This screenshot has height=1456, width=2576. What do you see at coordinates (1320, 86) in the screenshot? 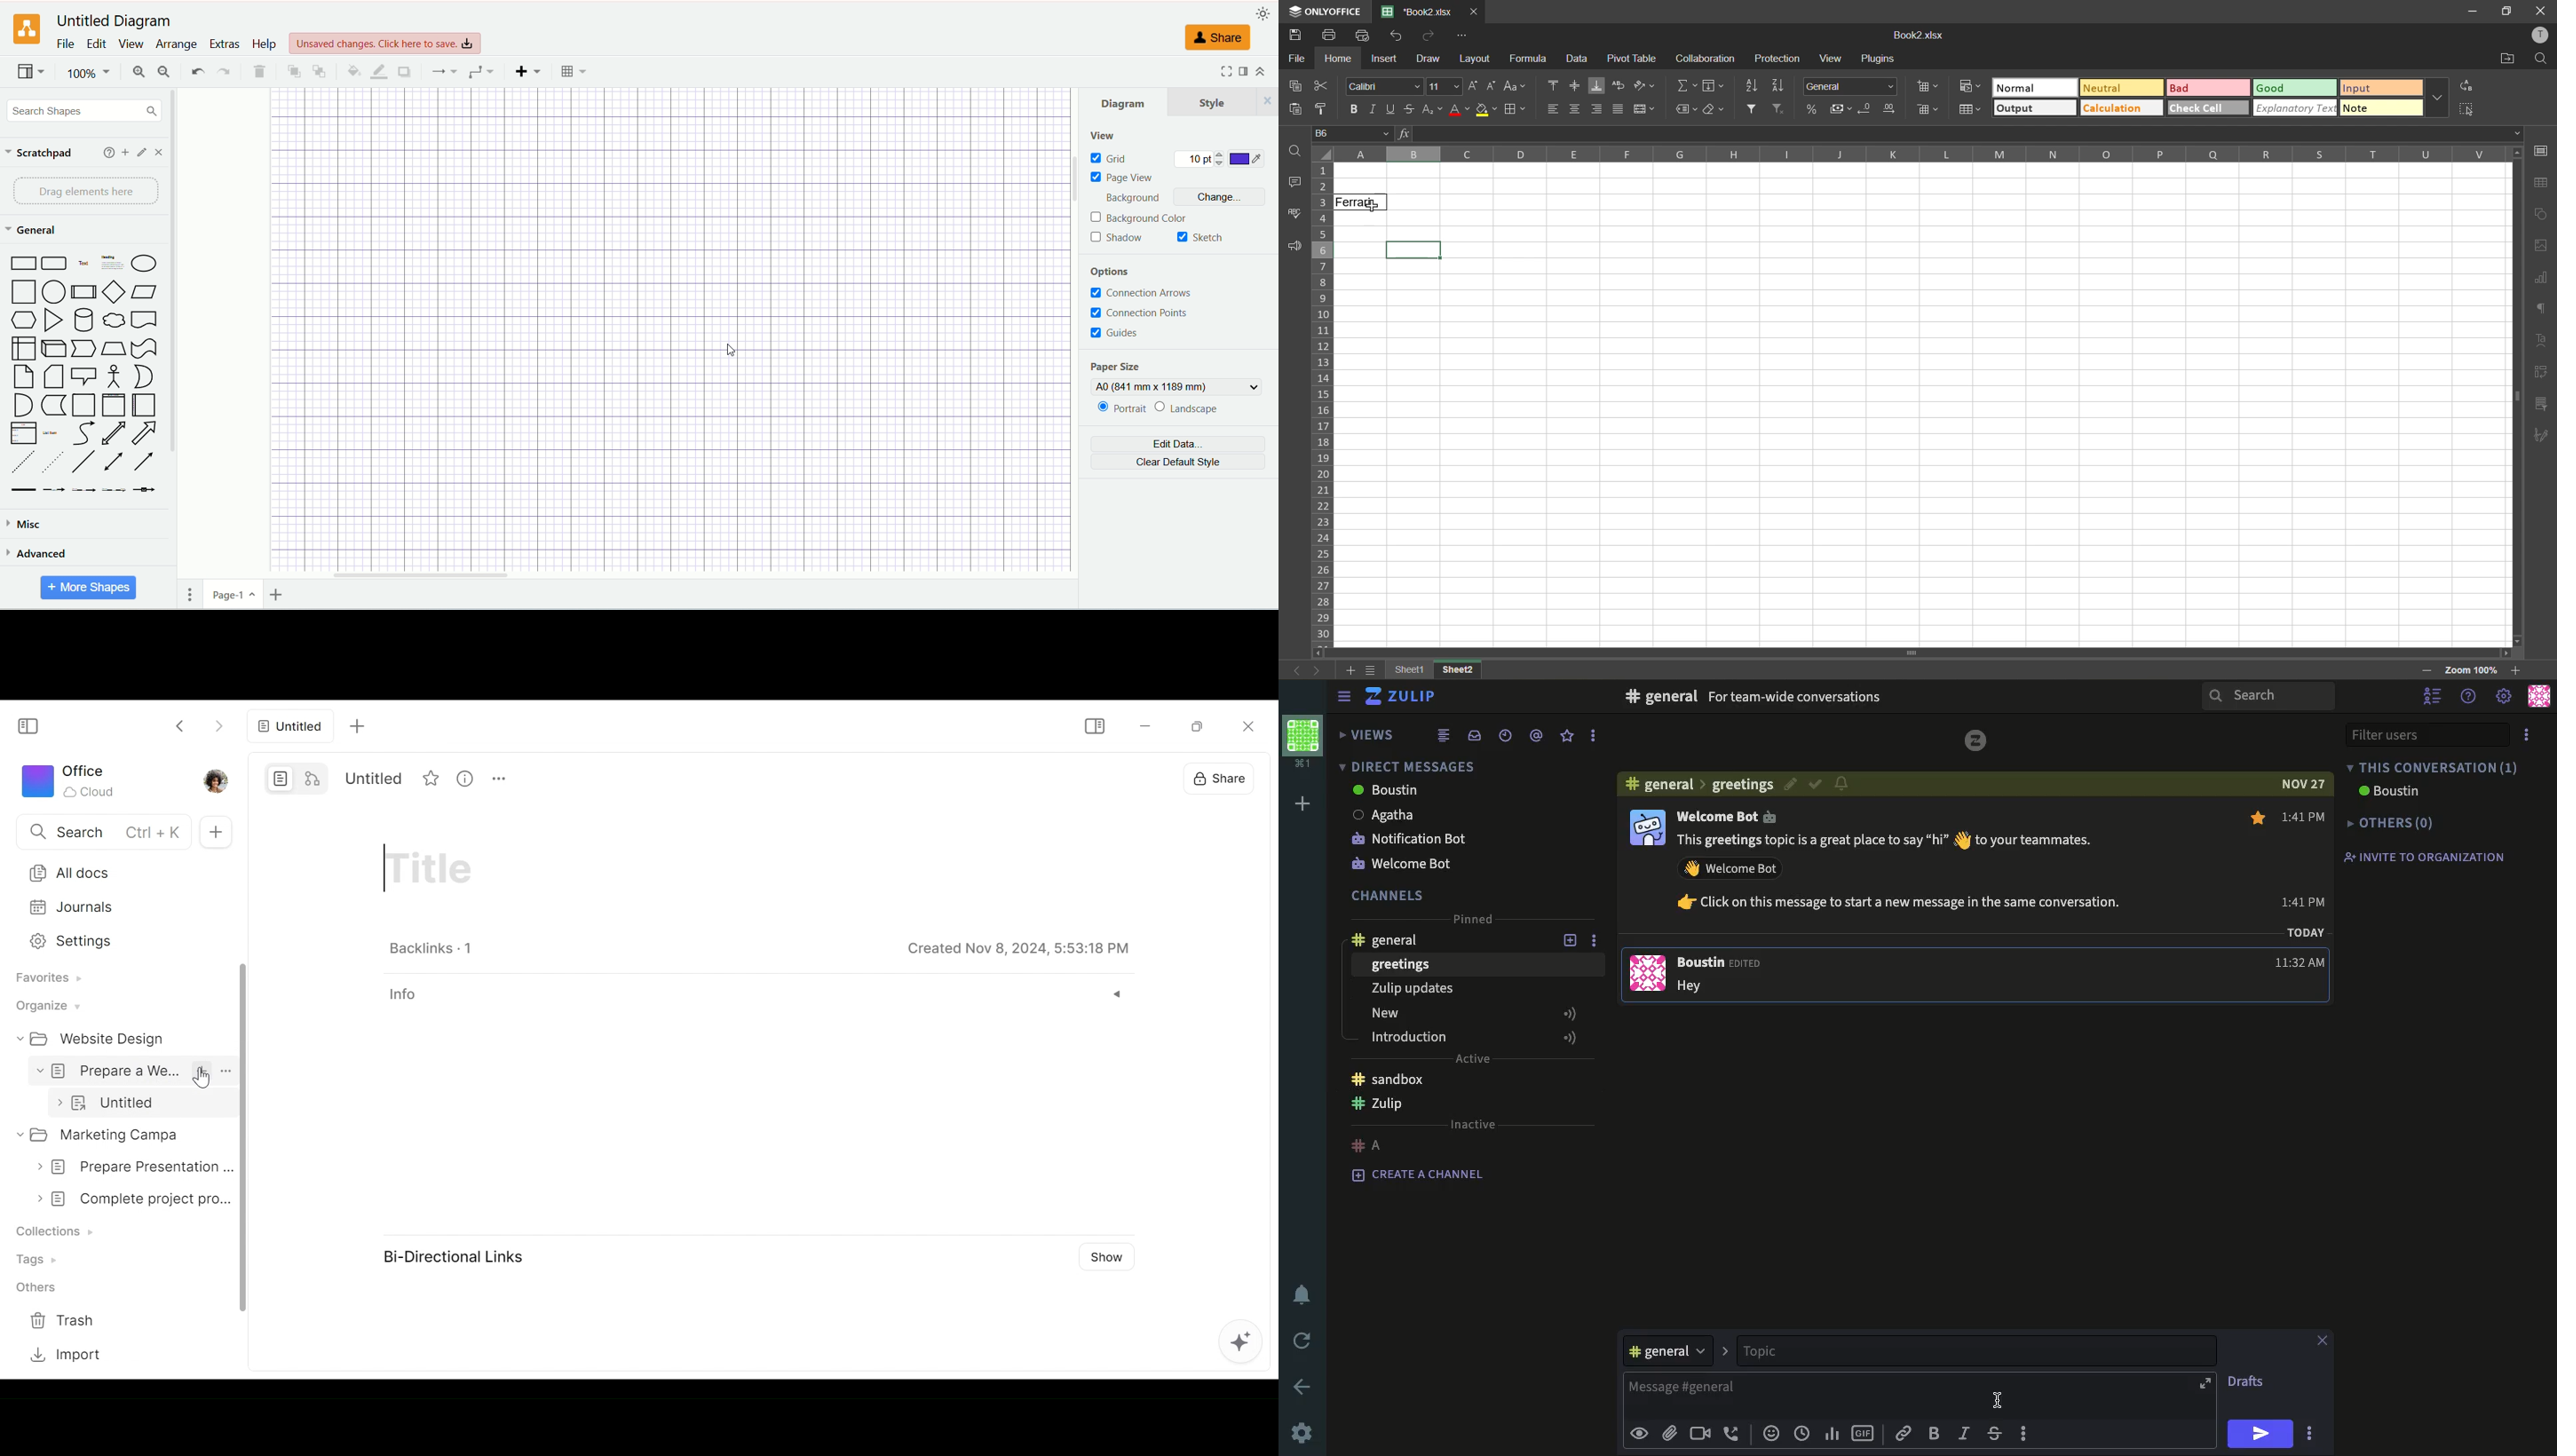
I see `cut` at bounding box center [1320, 86].